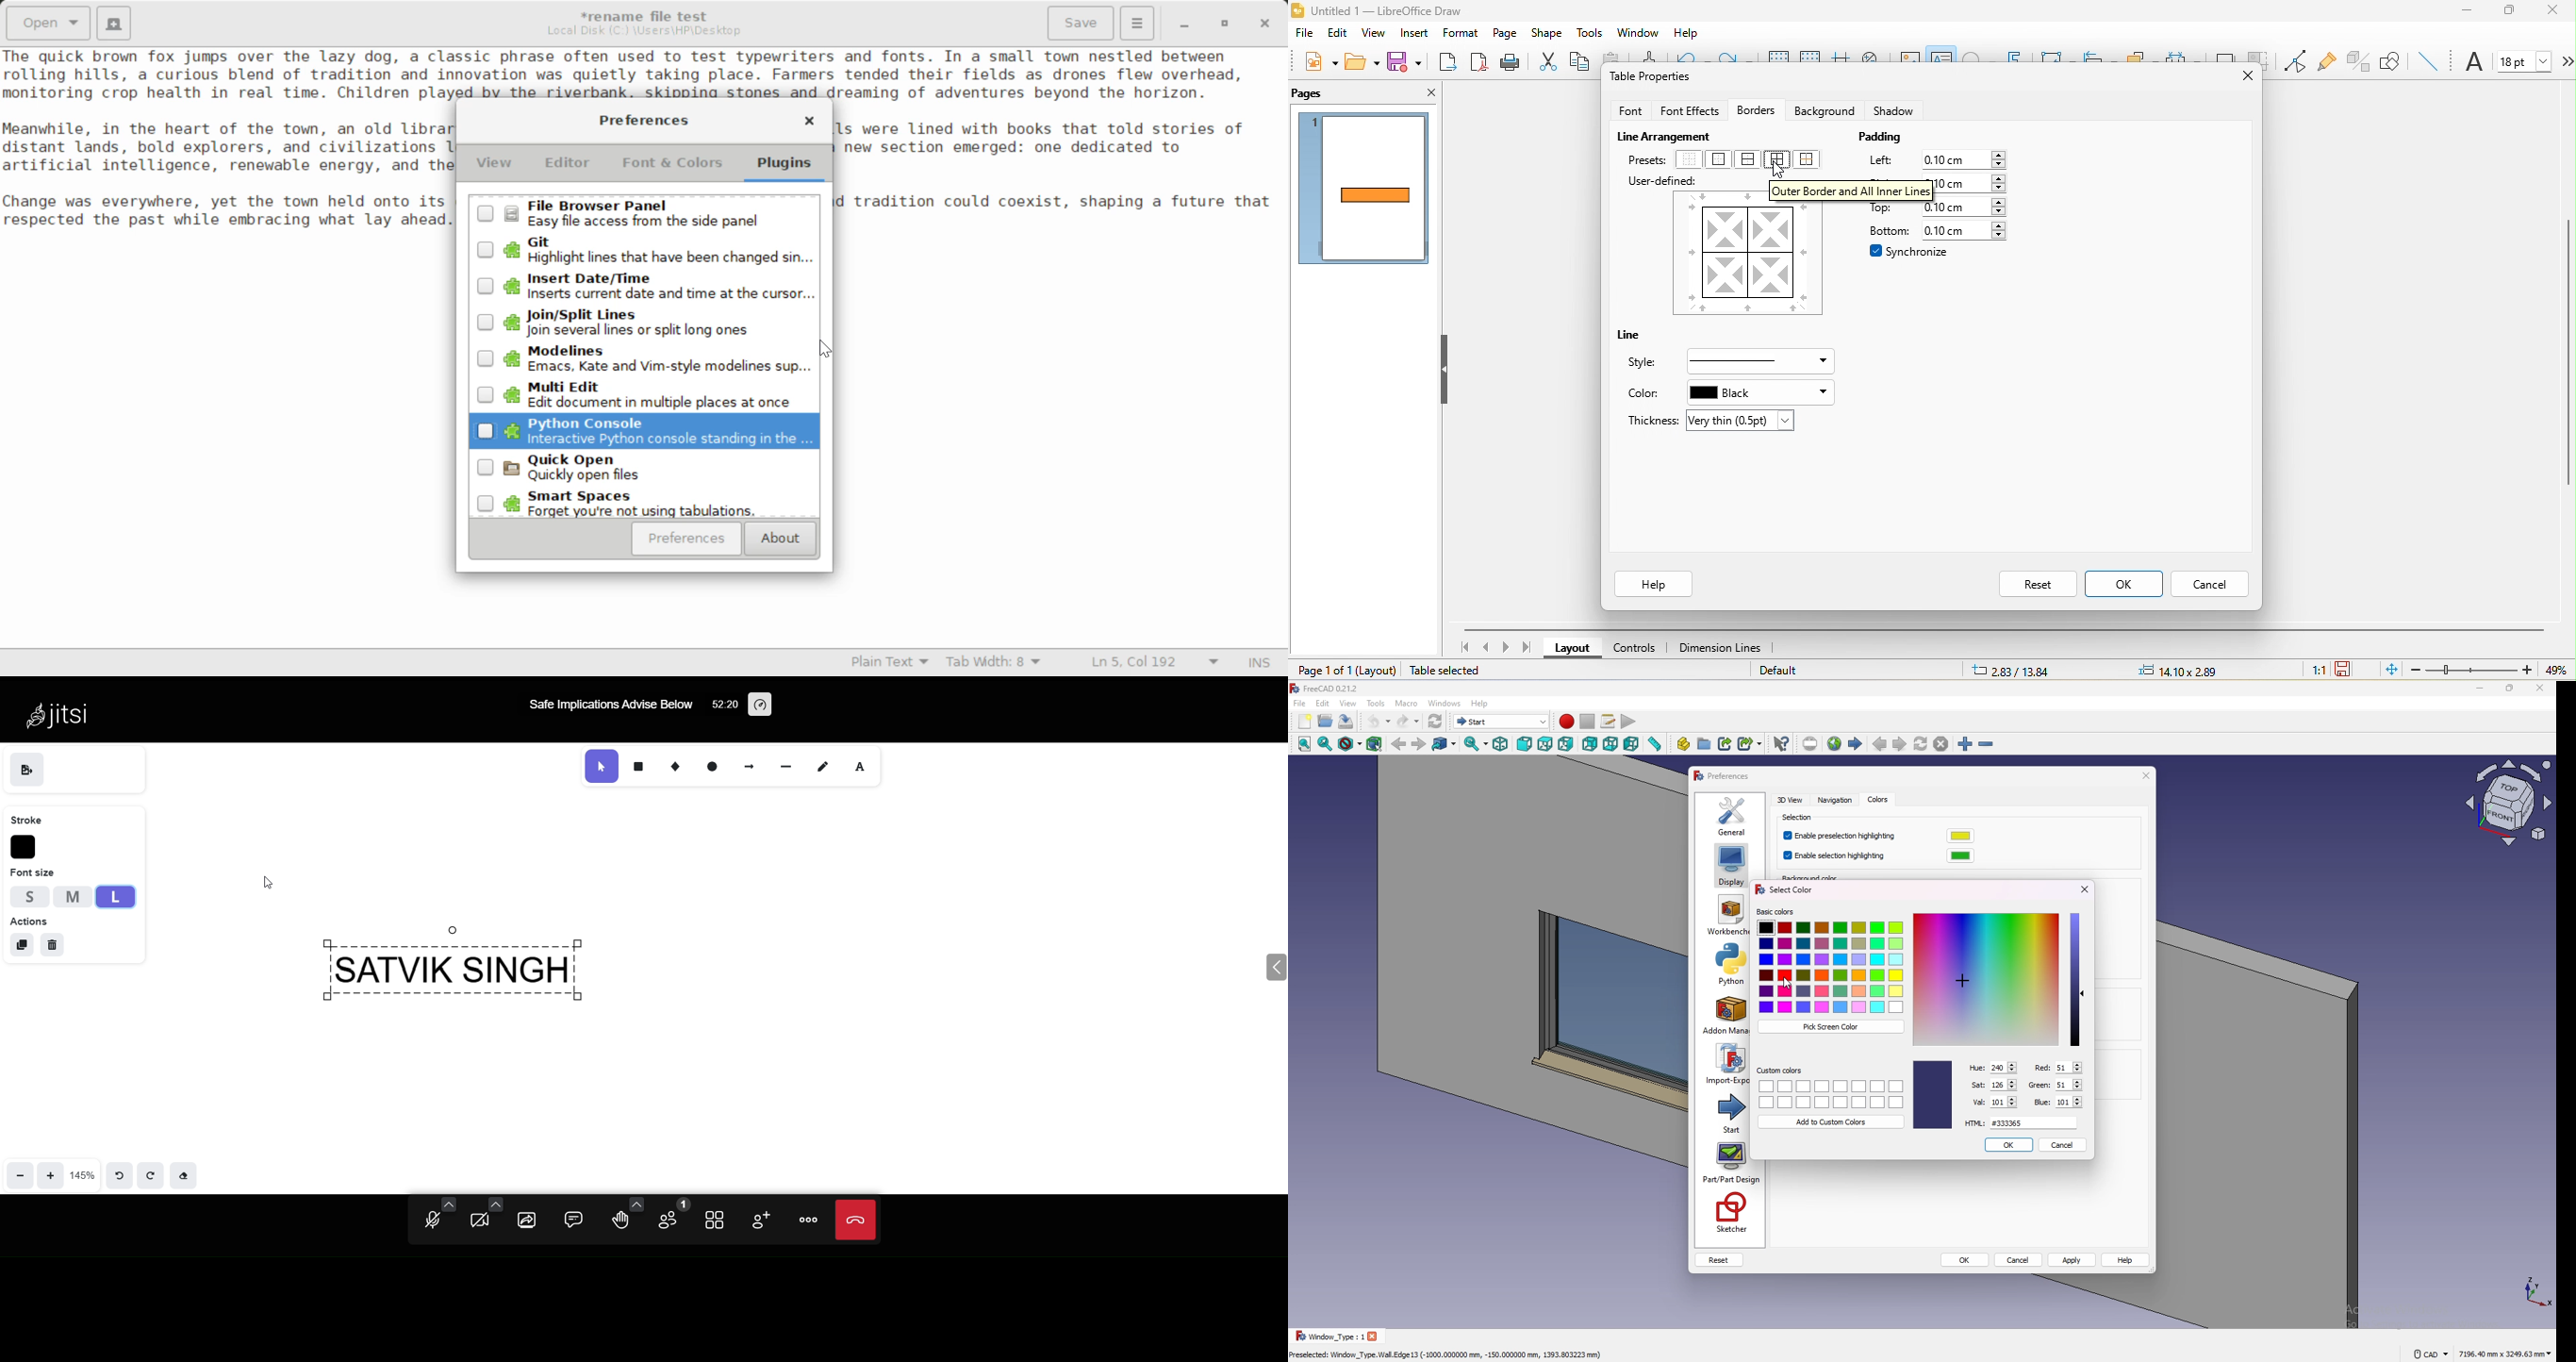 The width and height of the screenshot is (2576, 1372). Describe the element at coordinates (2477, 689) in the screenshot. I see `minimize` at that location.